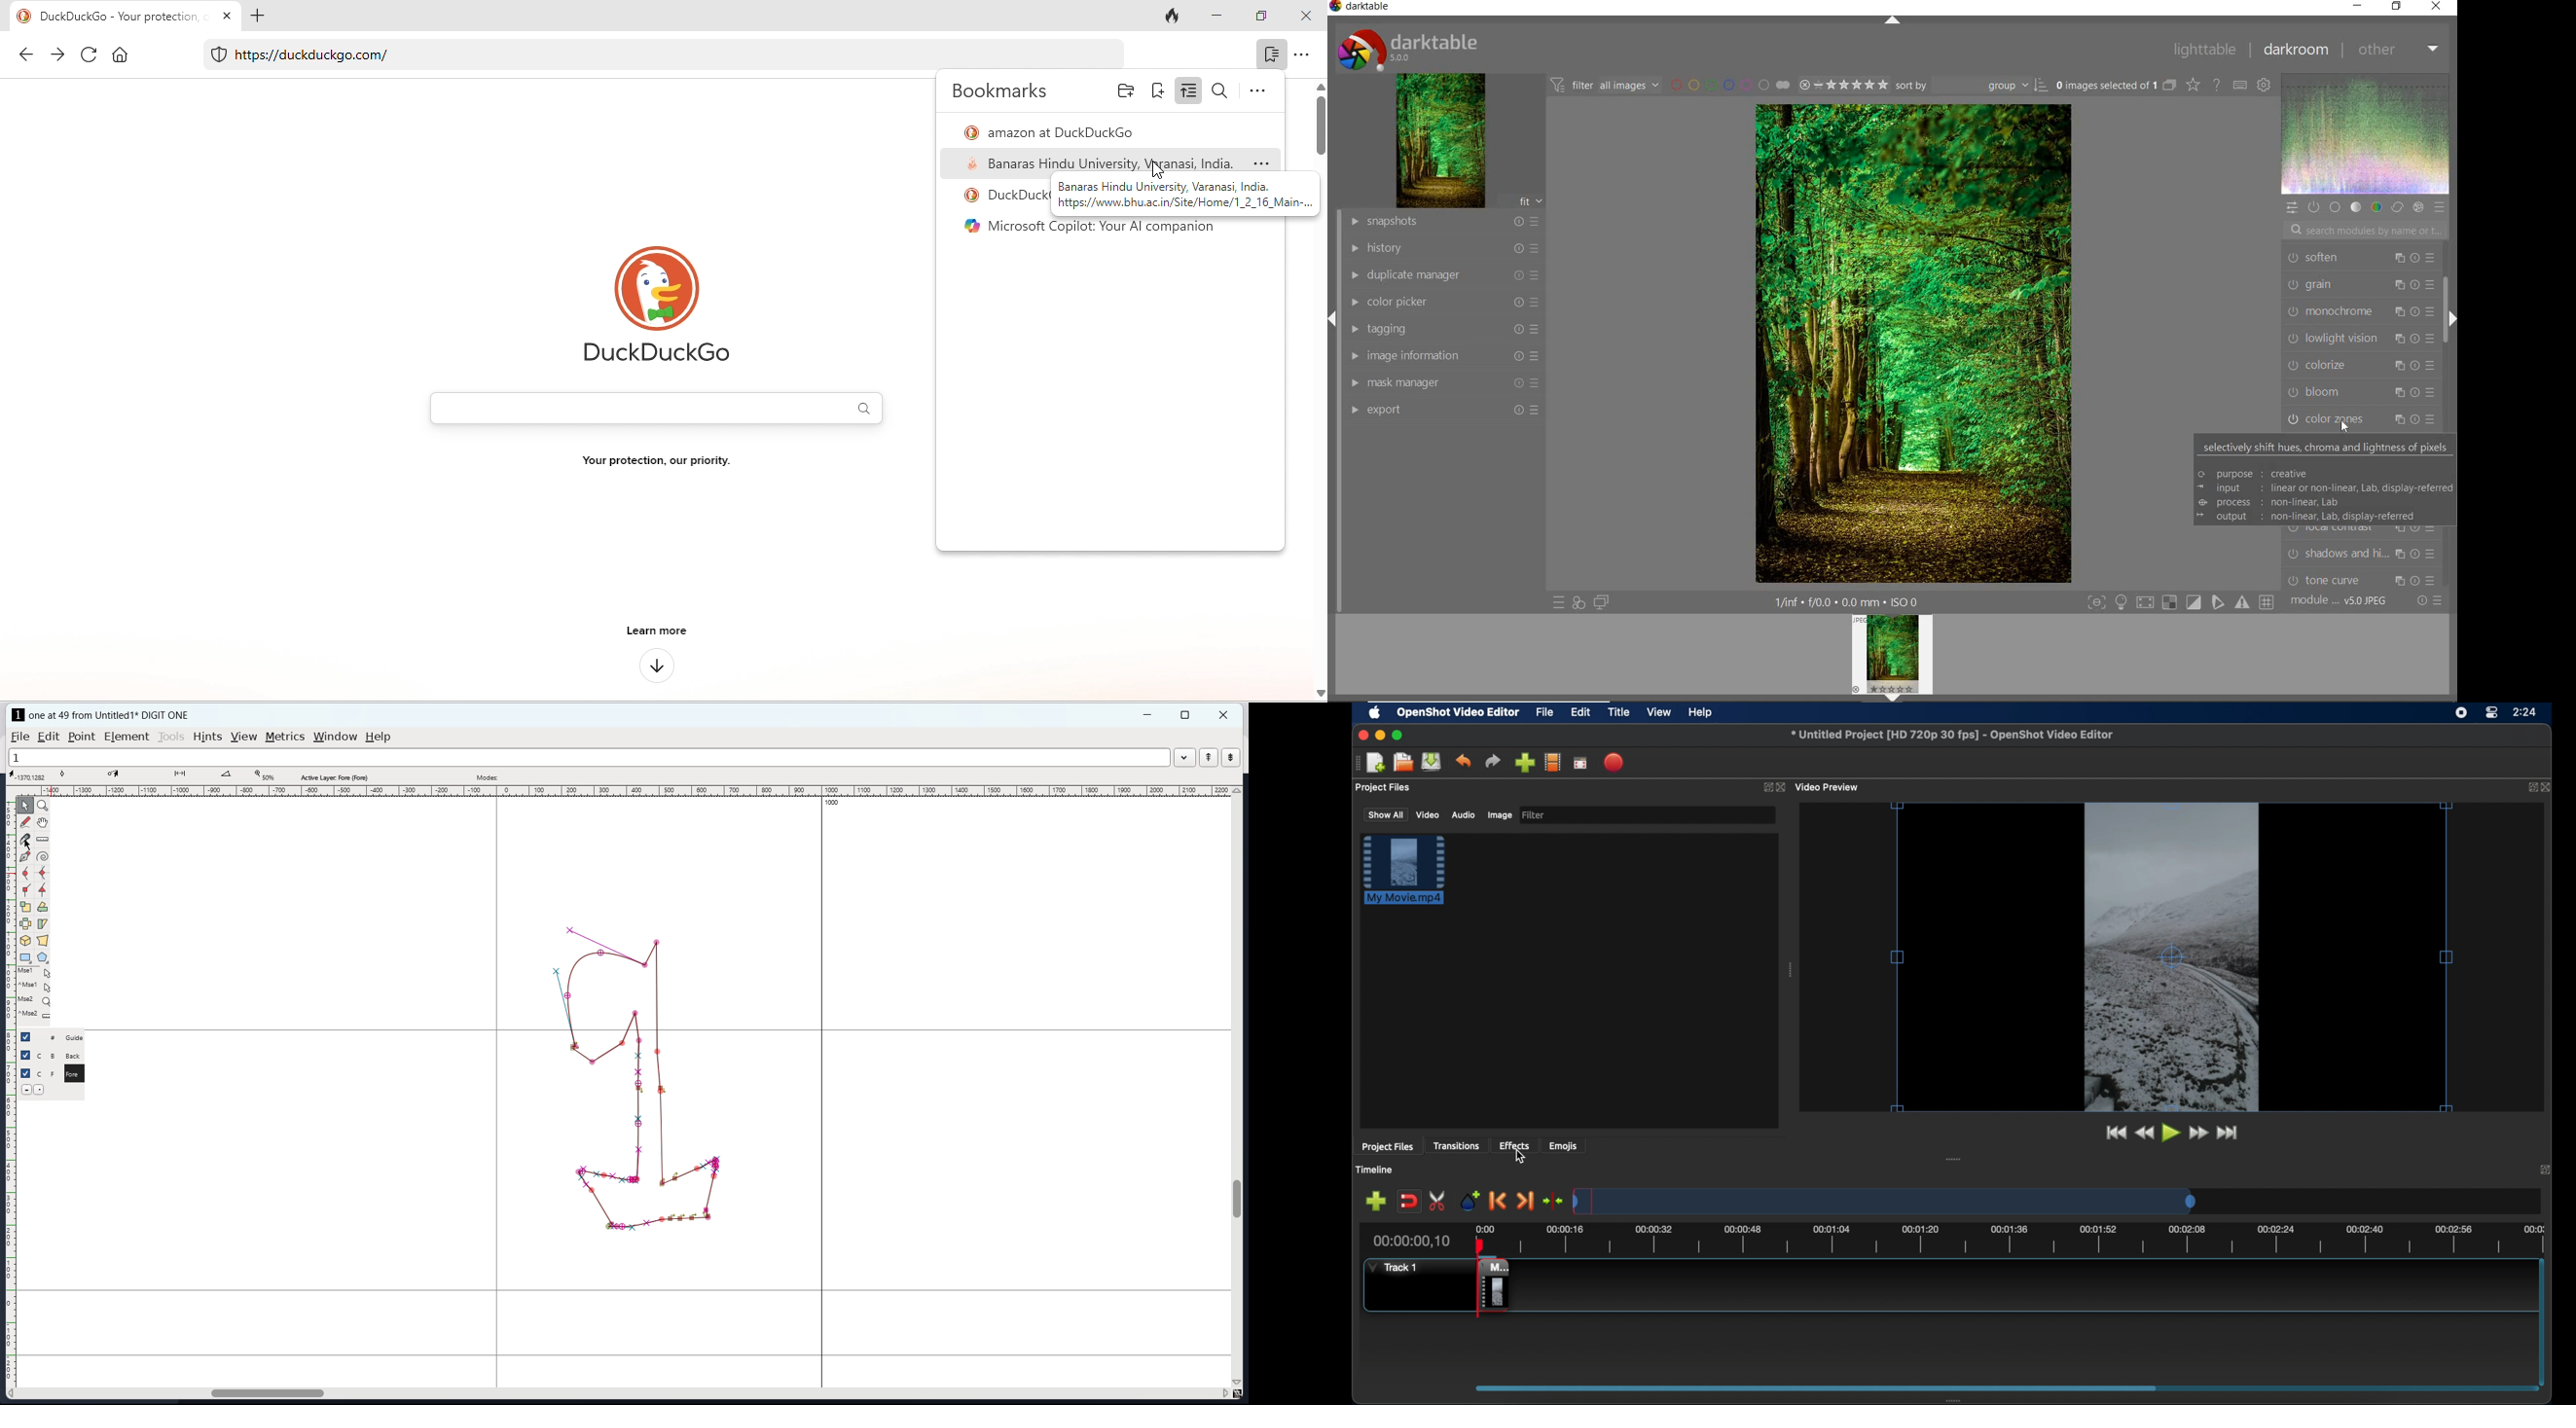 The width and height of the screenshot is (2576, 1428). I want to click on C B, so click(47, 1054).